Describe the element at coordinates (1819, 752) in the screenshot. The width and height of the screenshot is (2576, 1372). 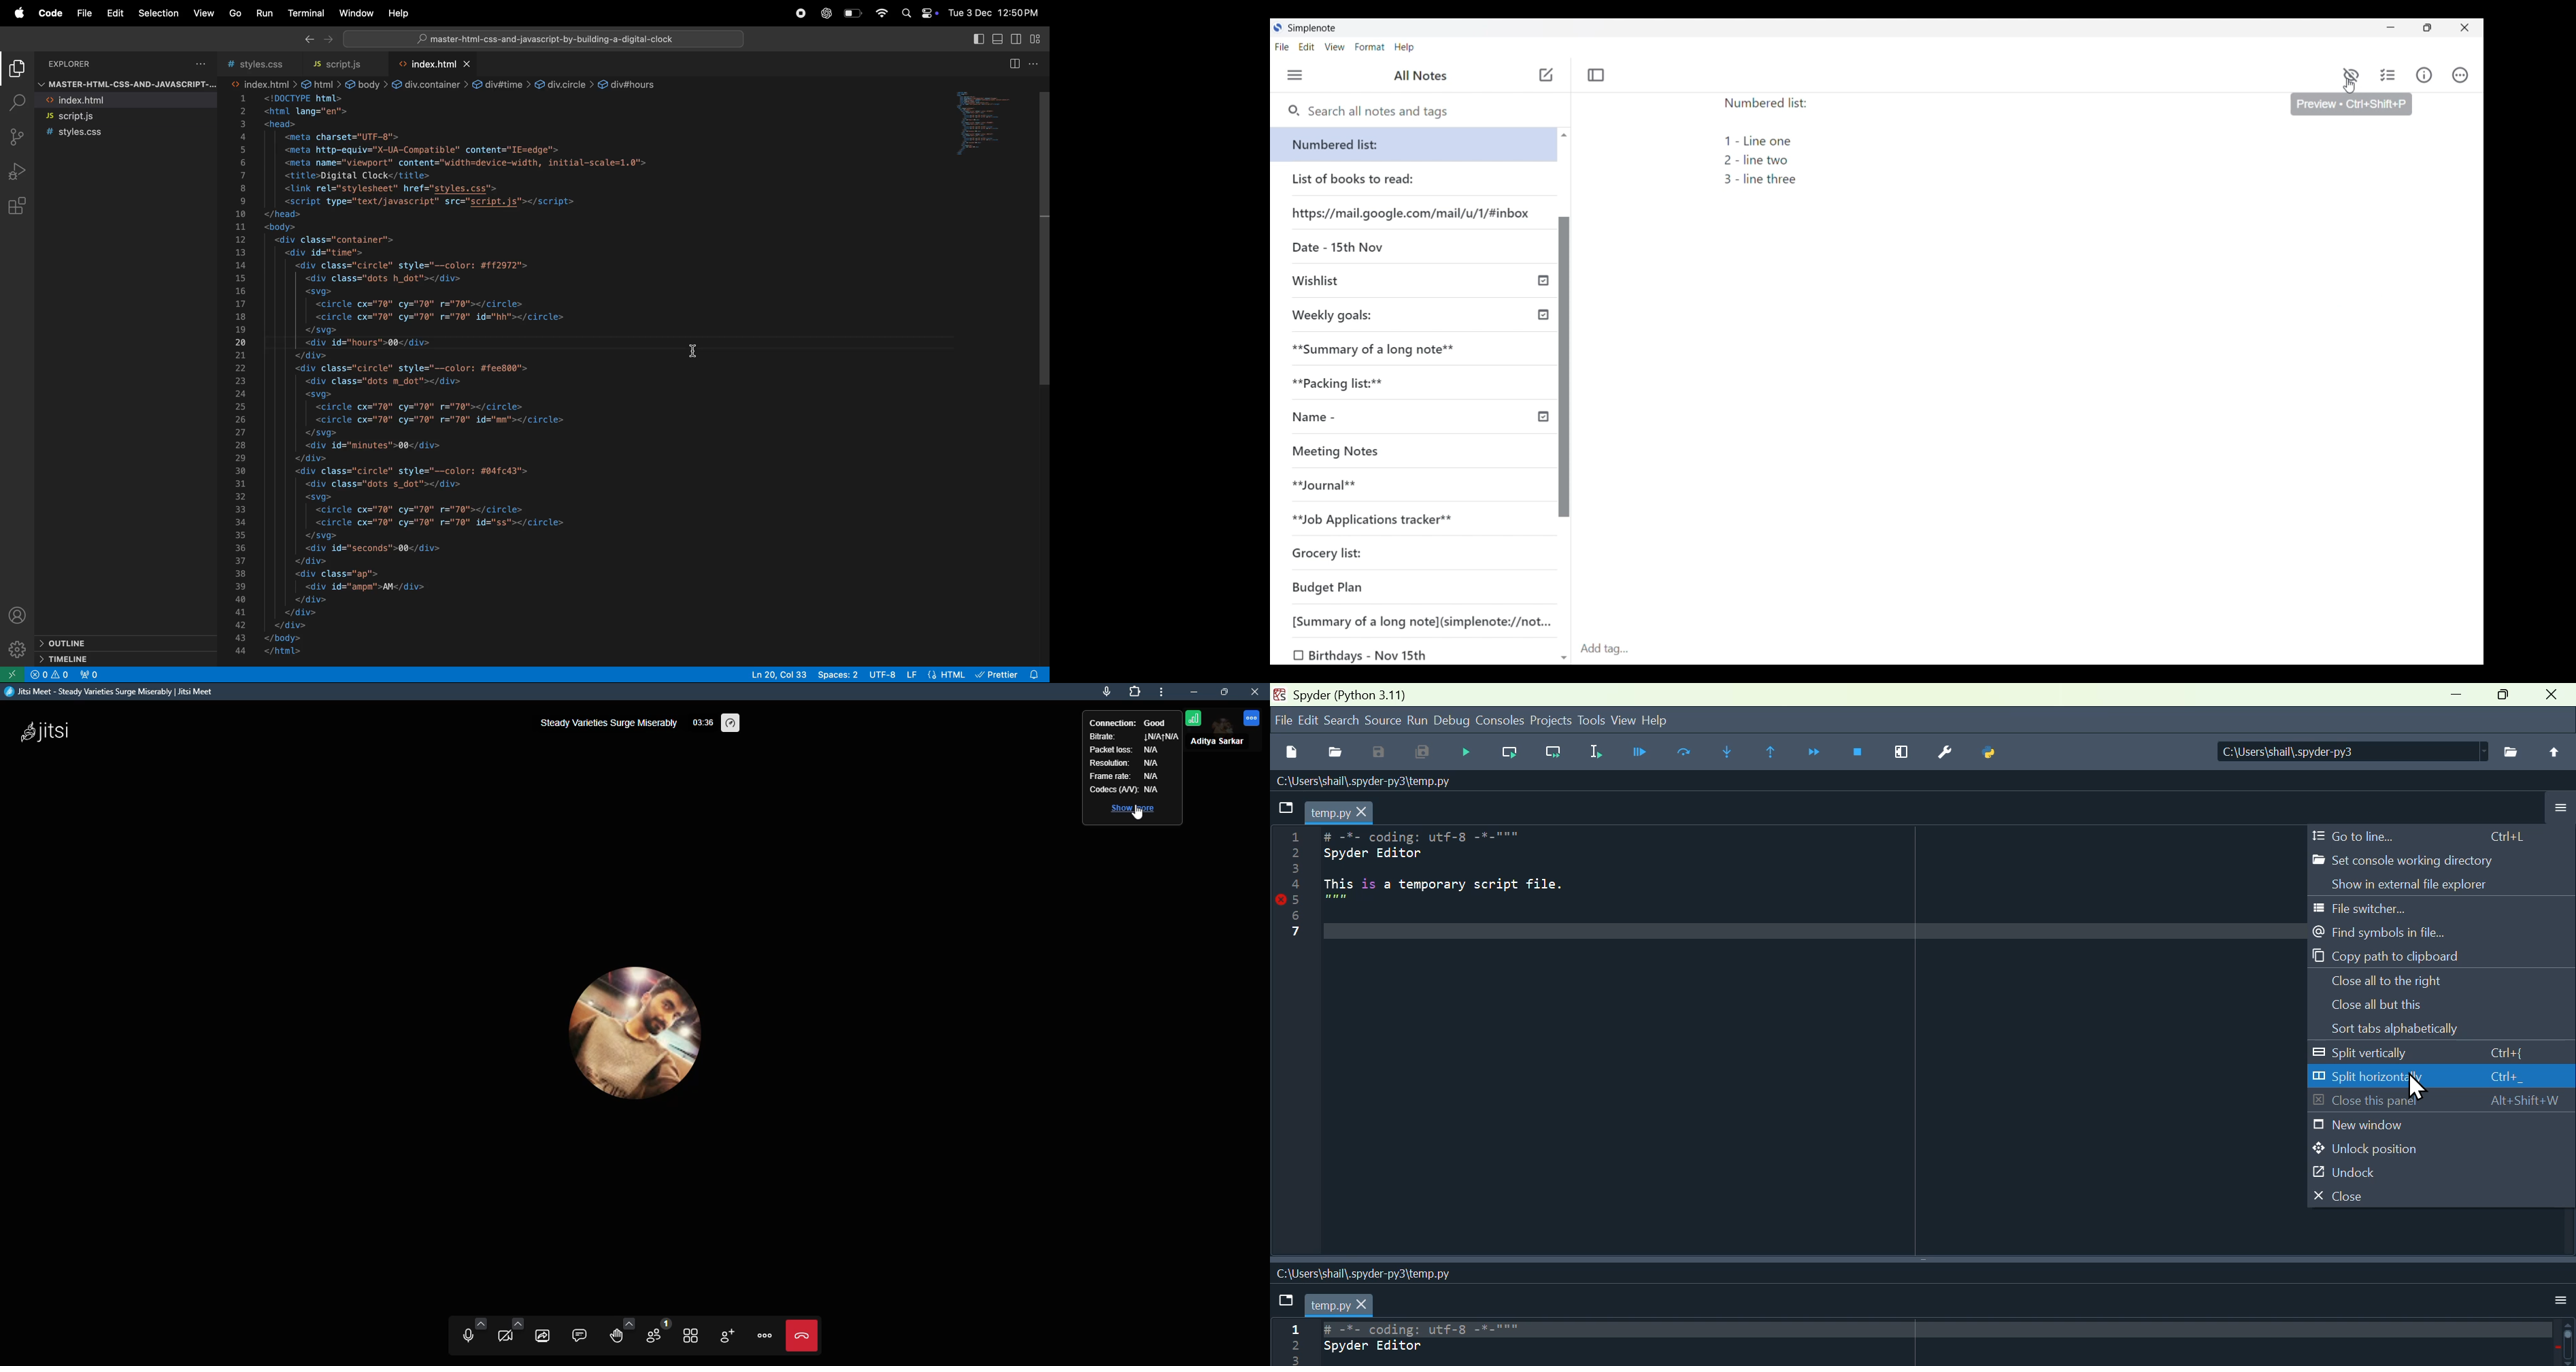
I see `Continue execution until next function` at that location.